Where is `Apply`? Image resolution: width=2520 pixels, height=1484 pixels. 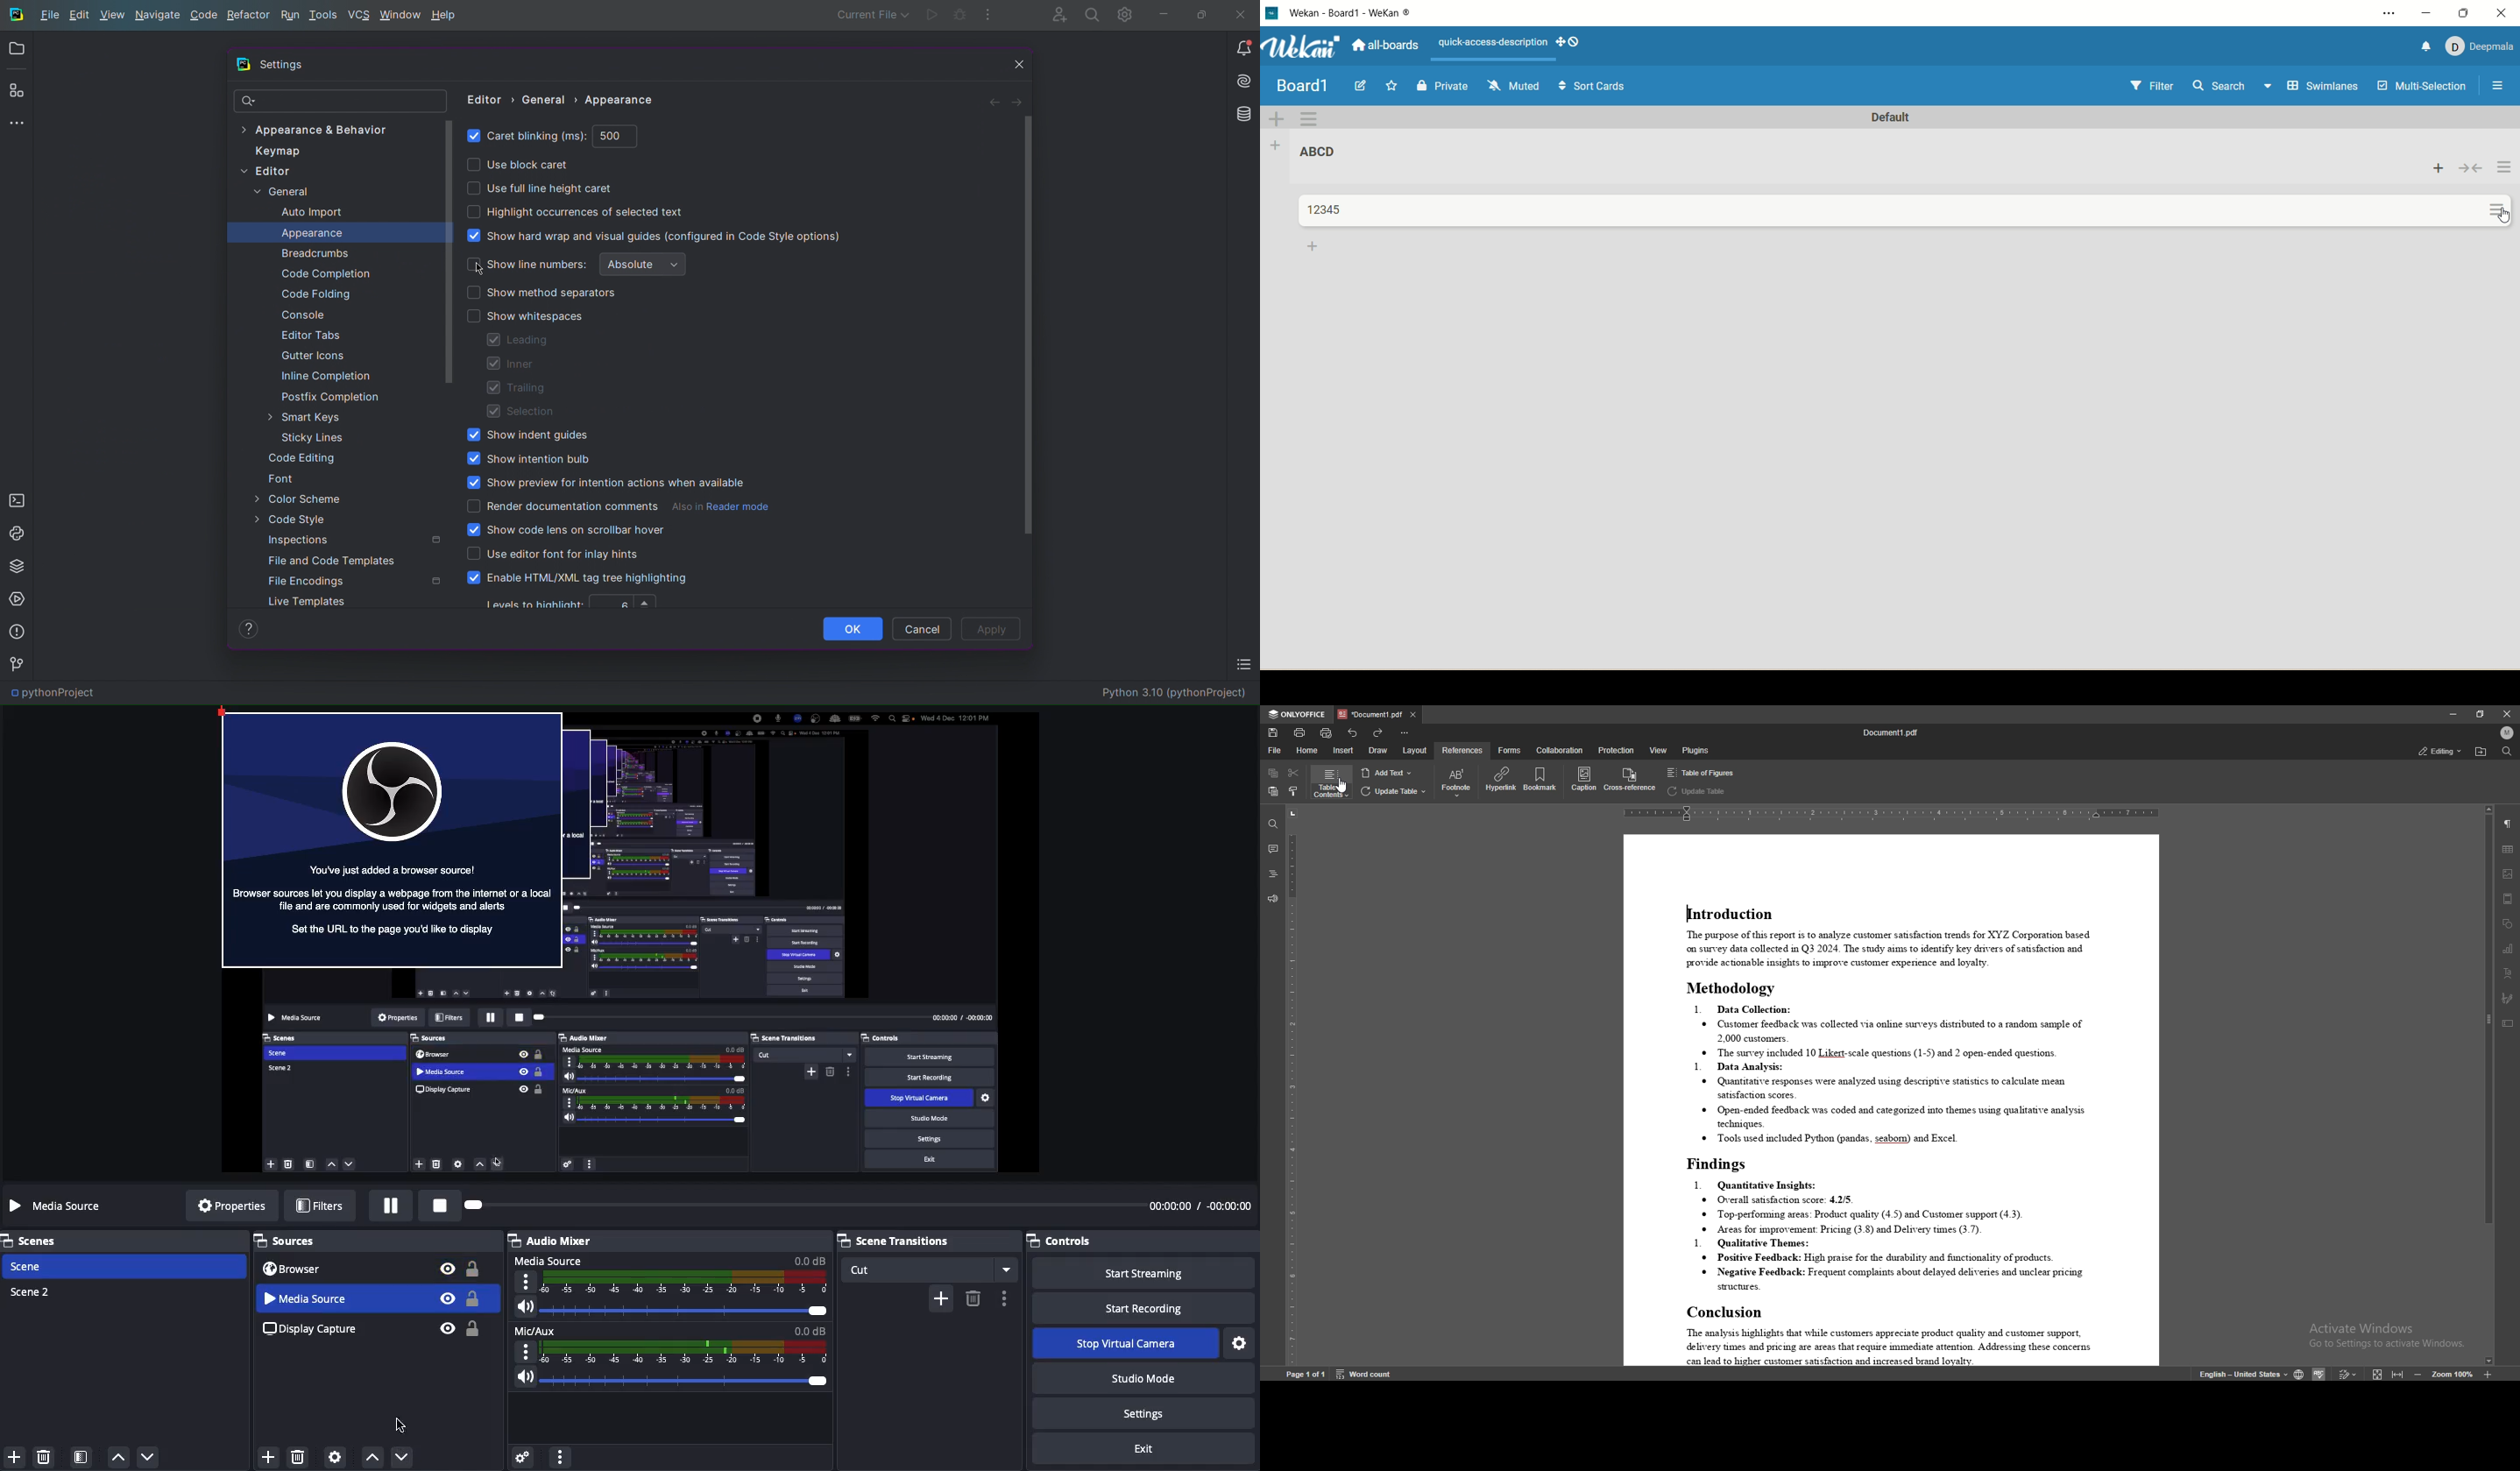 Apply is located at coordinates (993, 629).